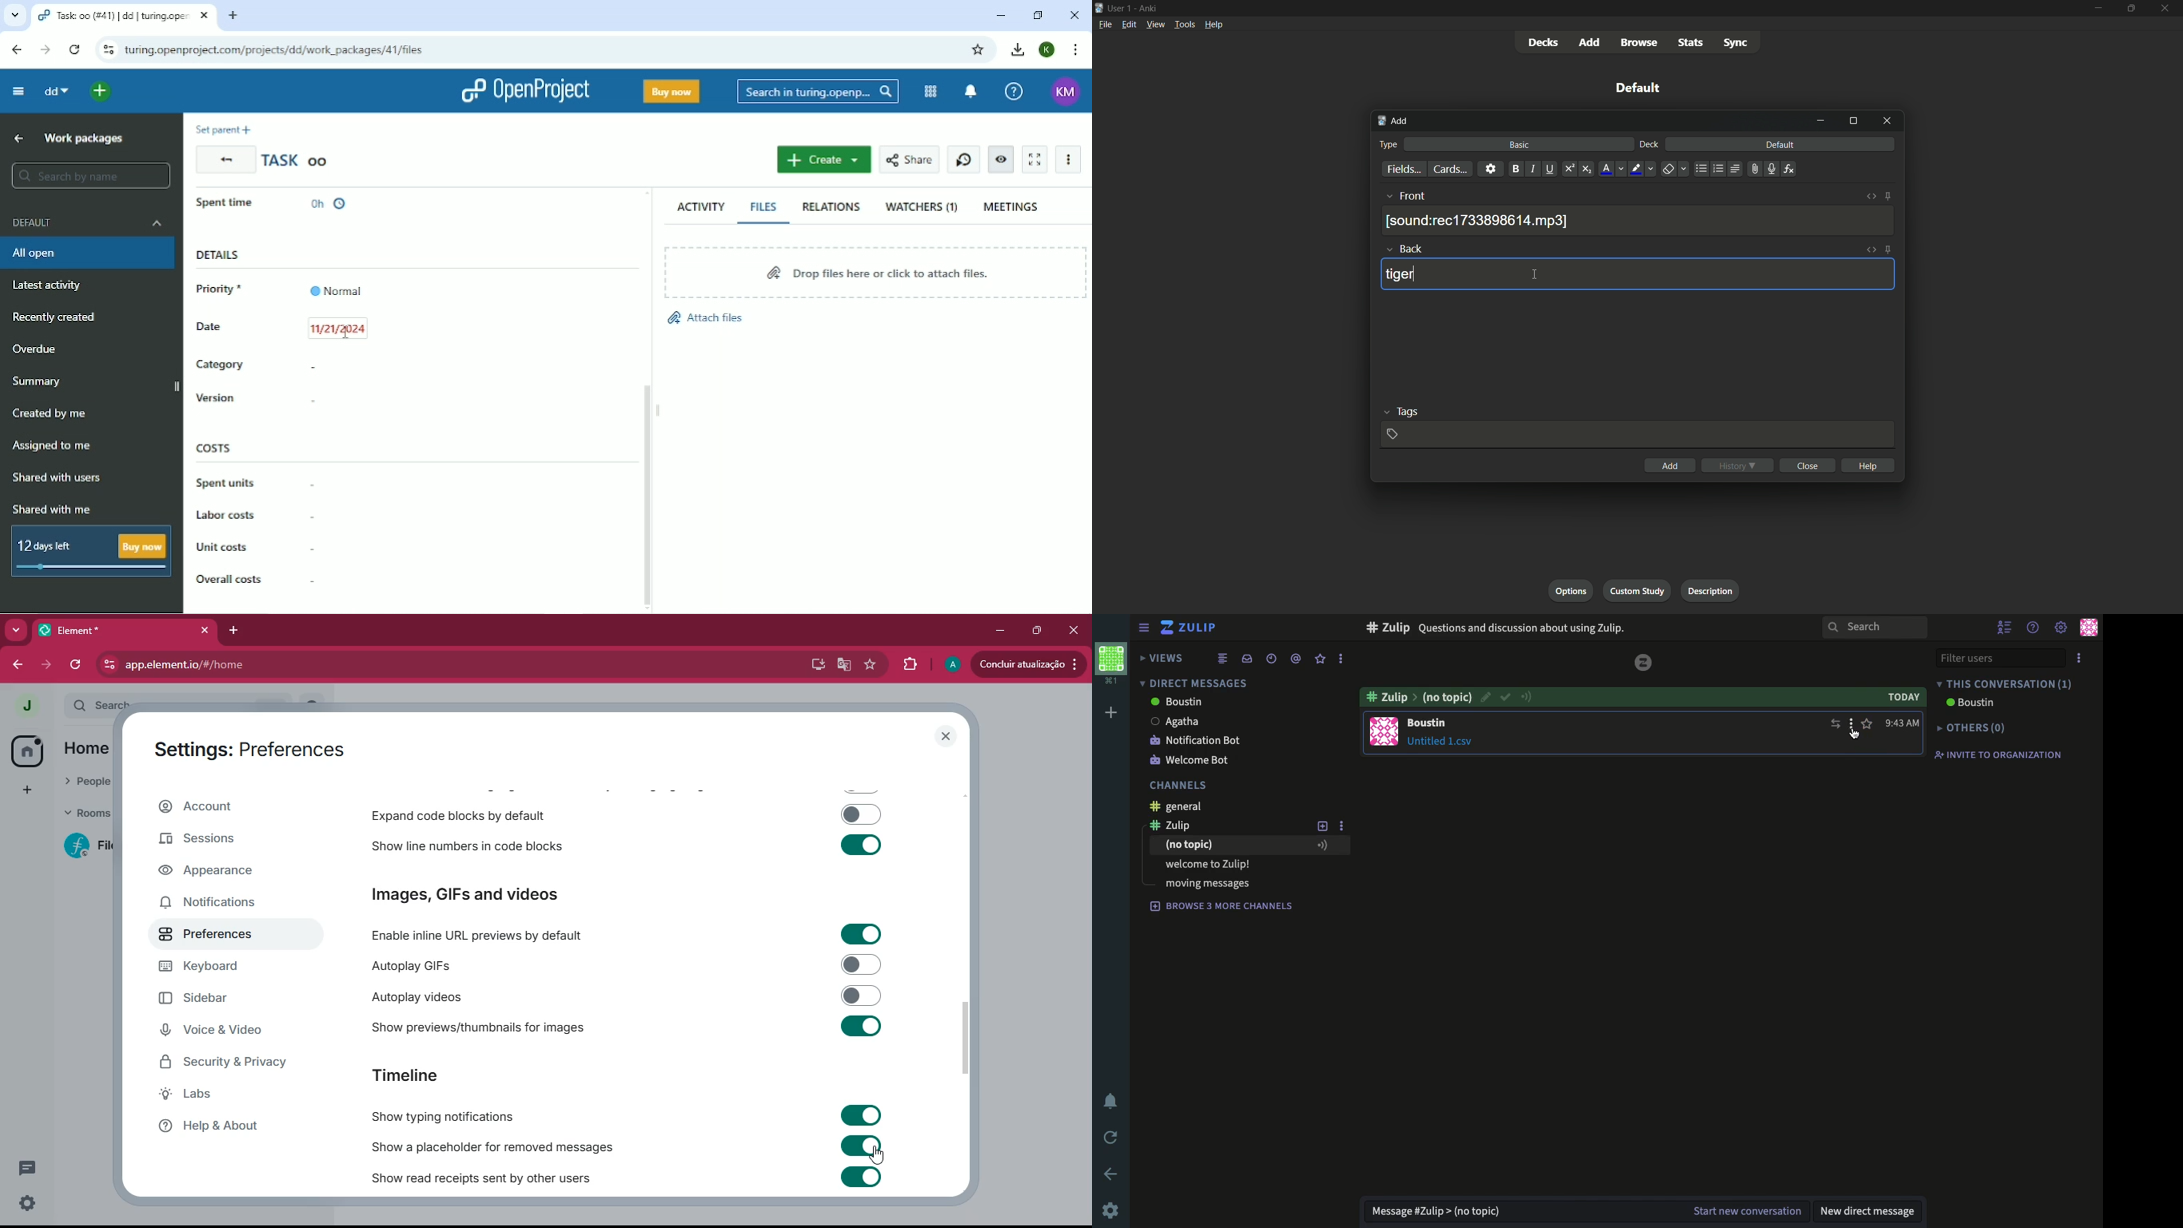 This screenshot has width=2184, height=1232. I want to click on Boustin, so click(1174, 703).